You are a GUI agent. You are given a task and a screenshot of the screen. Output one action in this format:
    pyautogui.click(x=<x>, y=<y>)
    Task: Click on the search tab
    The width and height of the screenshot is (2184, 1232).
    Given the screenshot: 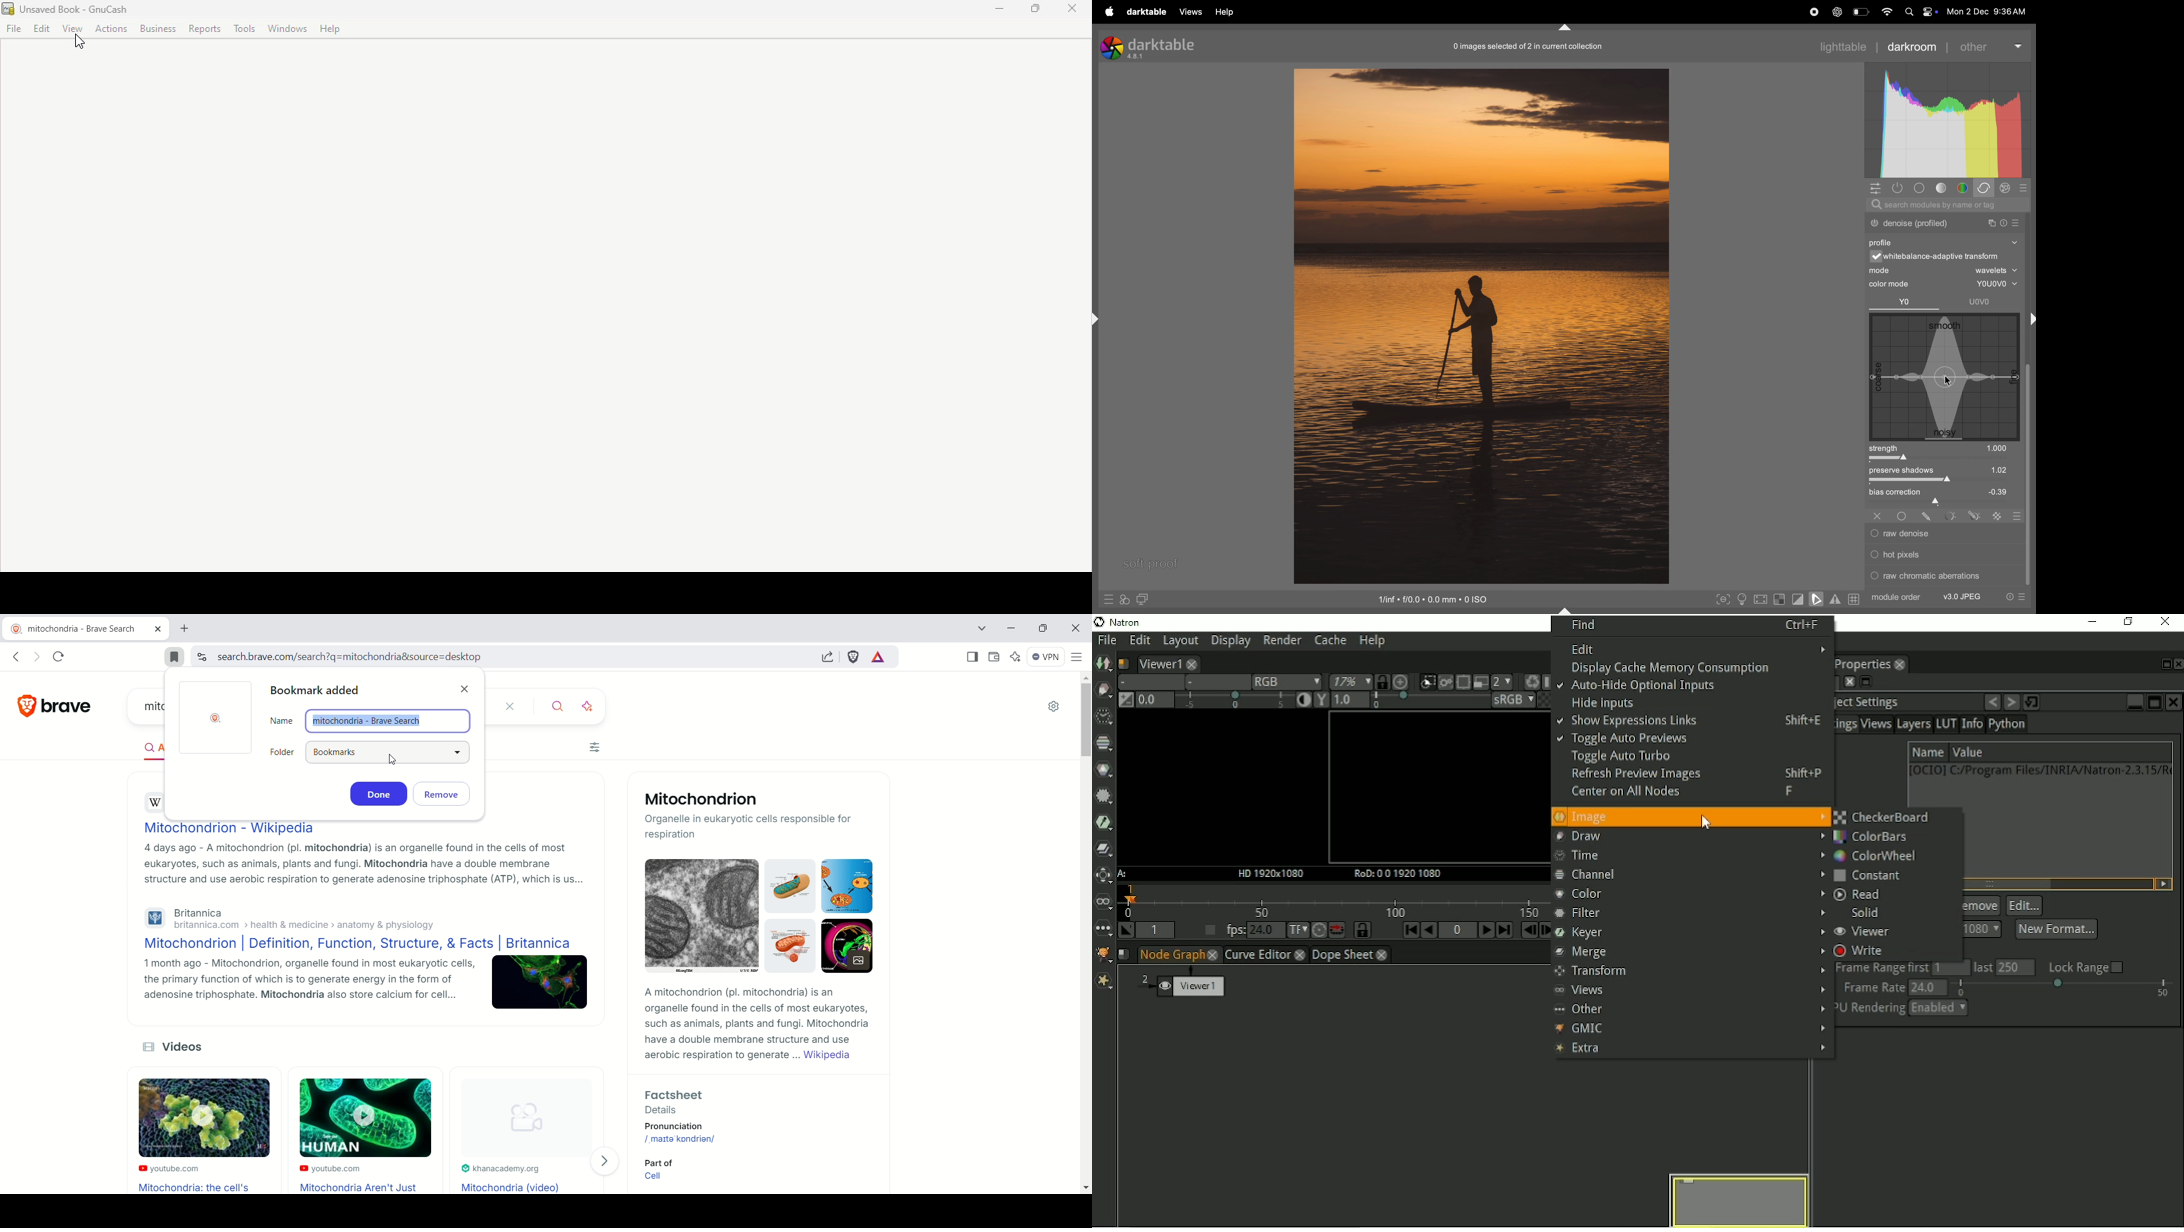 What is the action you would take?
    pyautogui.click(x=977, y=630)
    